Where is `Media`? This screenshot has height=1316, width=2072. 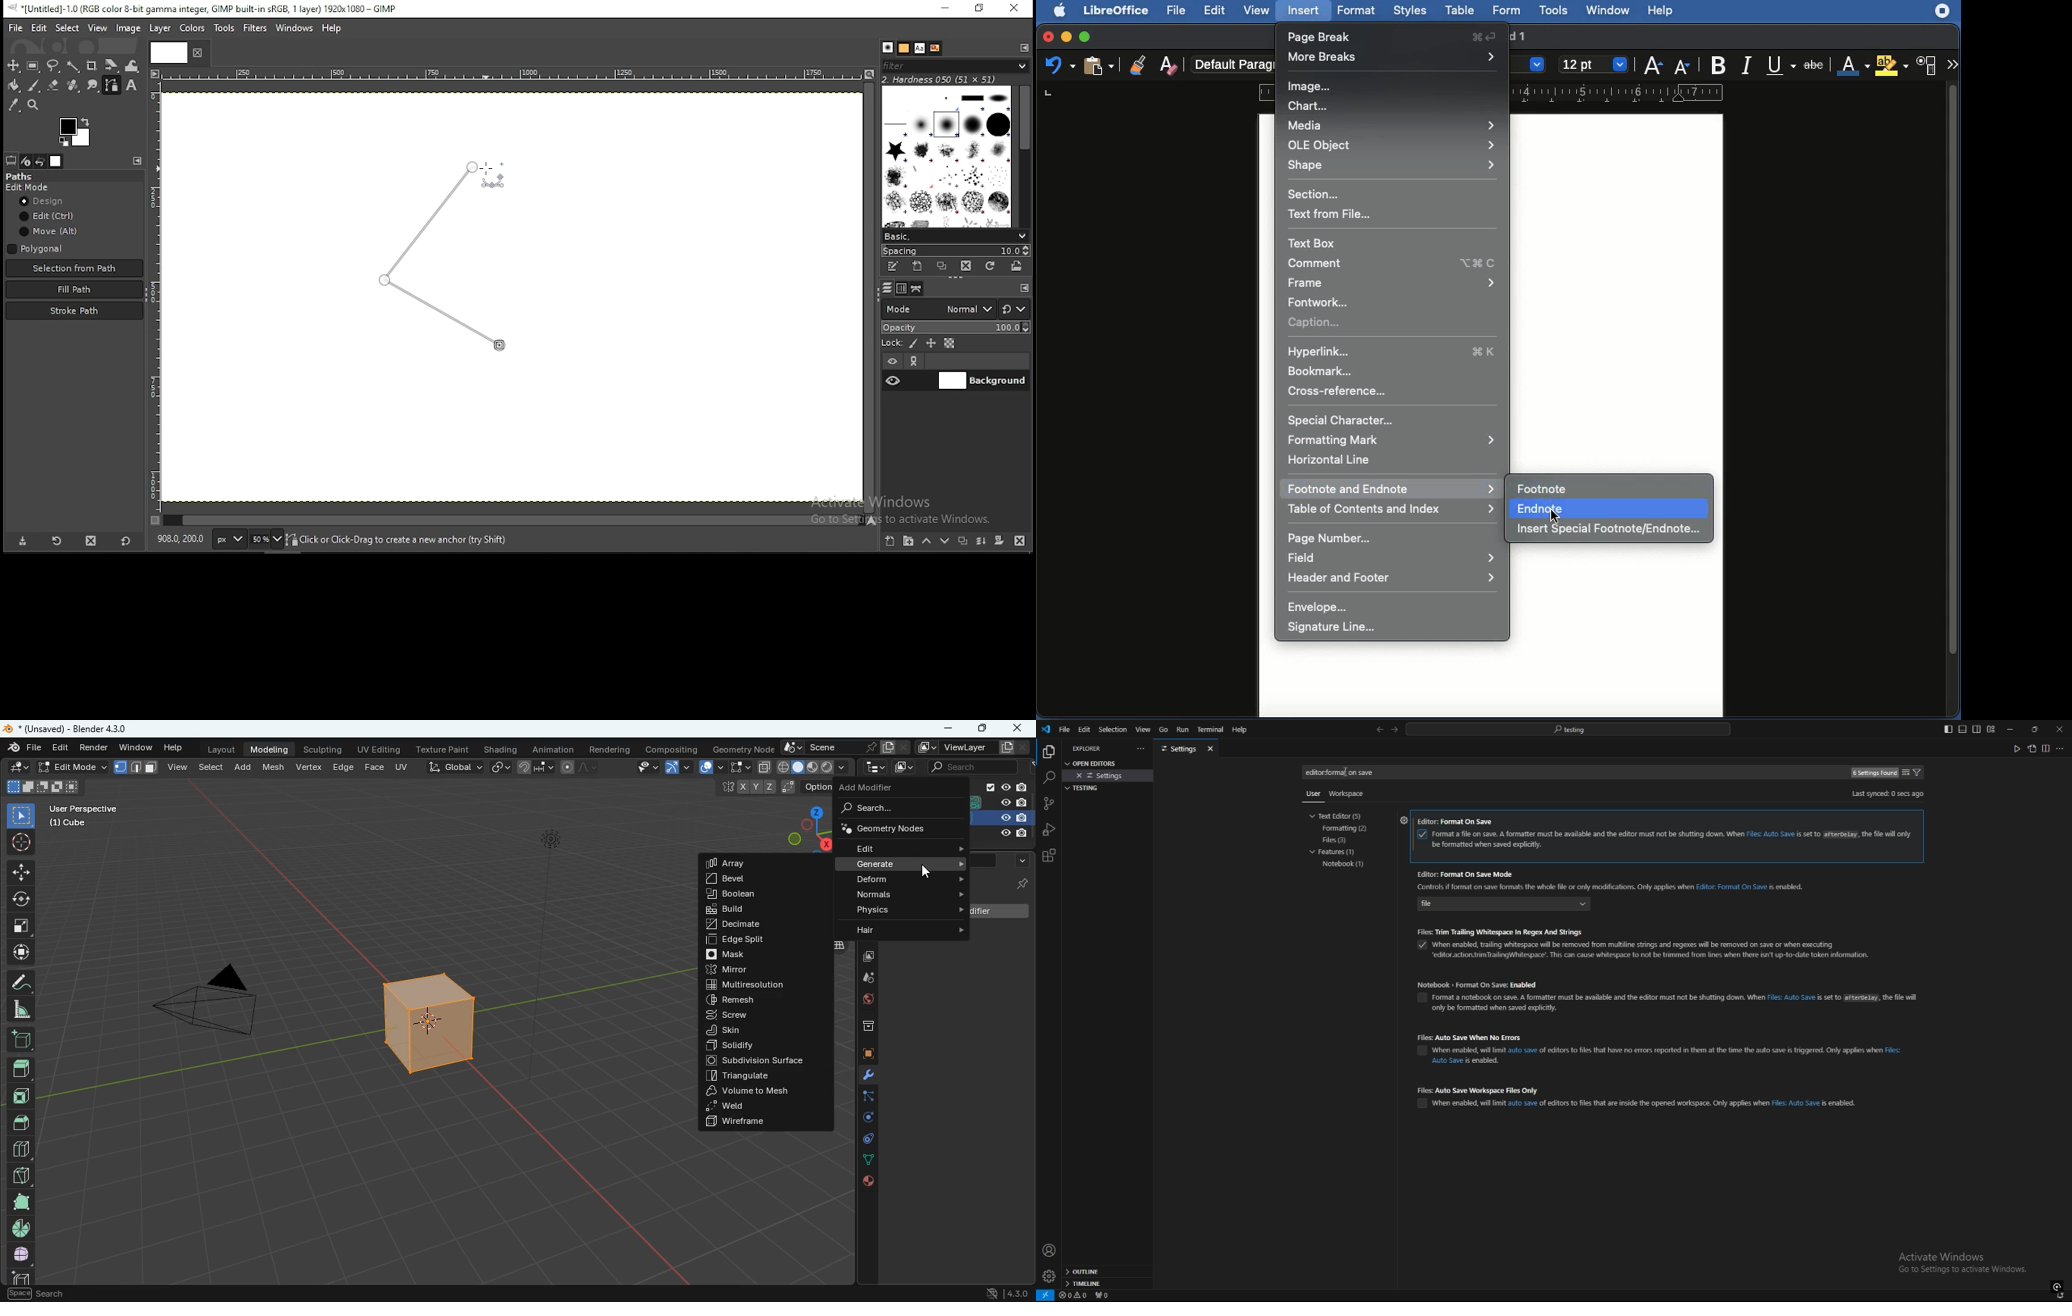
Media is located at coordinates (1392, 125).